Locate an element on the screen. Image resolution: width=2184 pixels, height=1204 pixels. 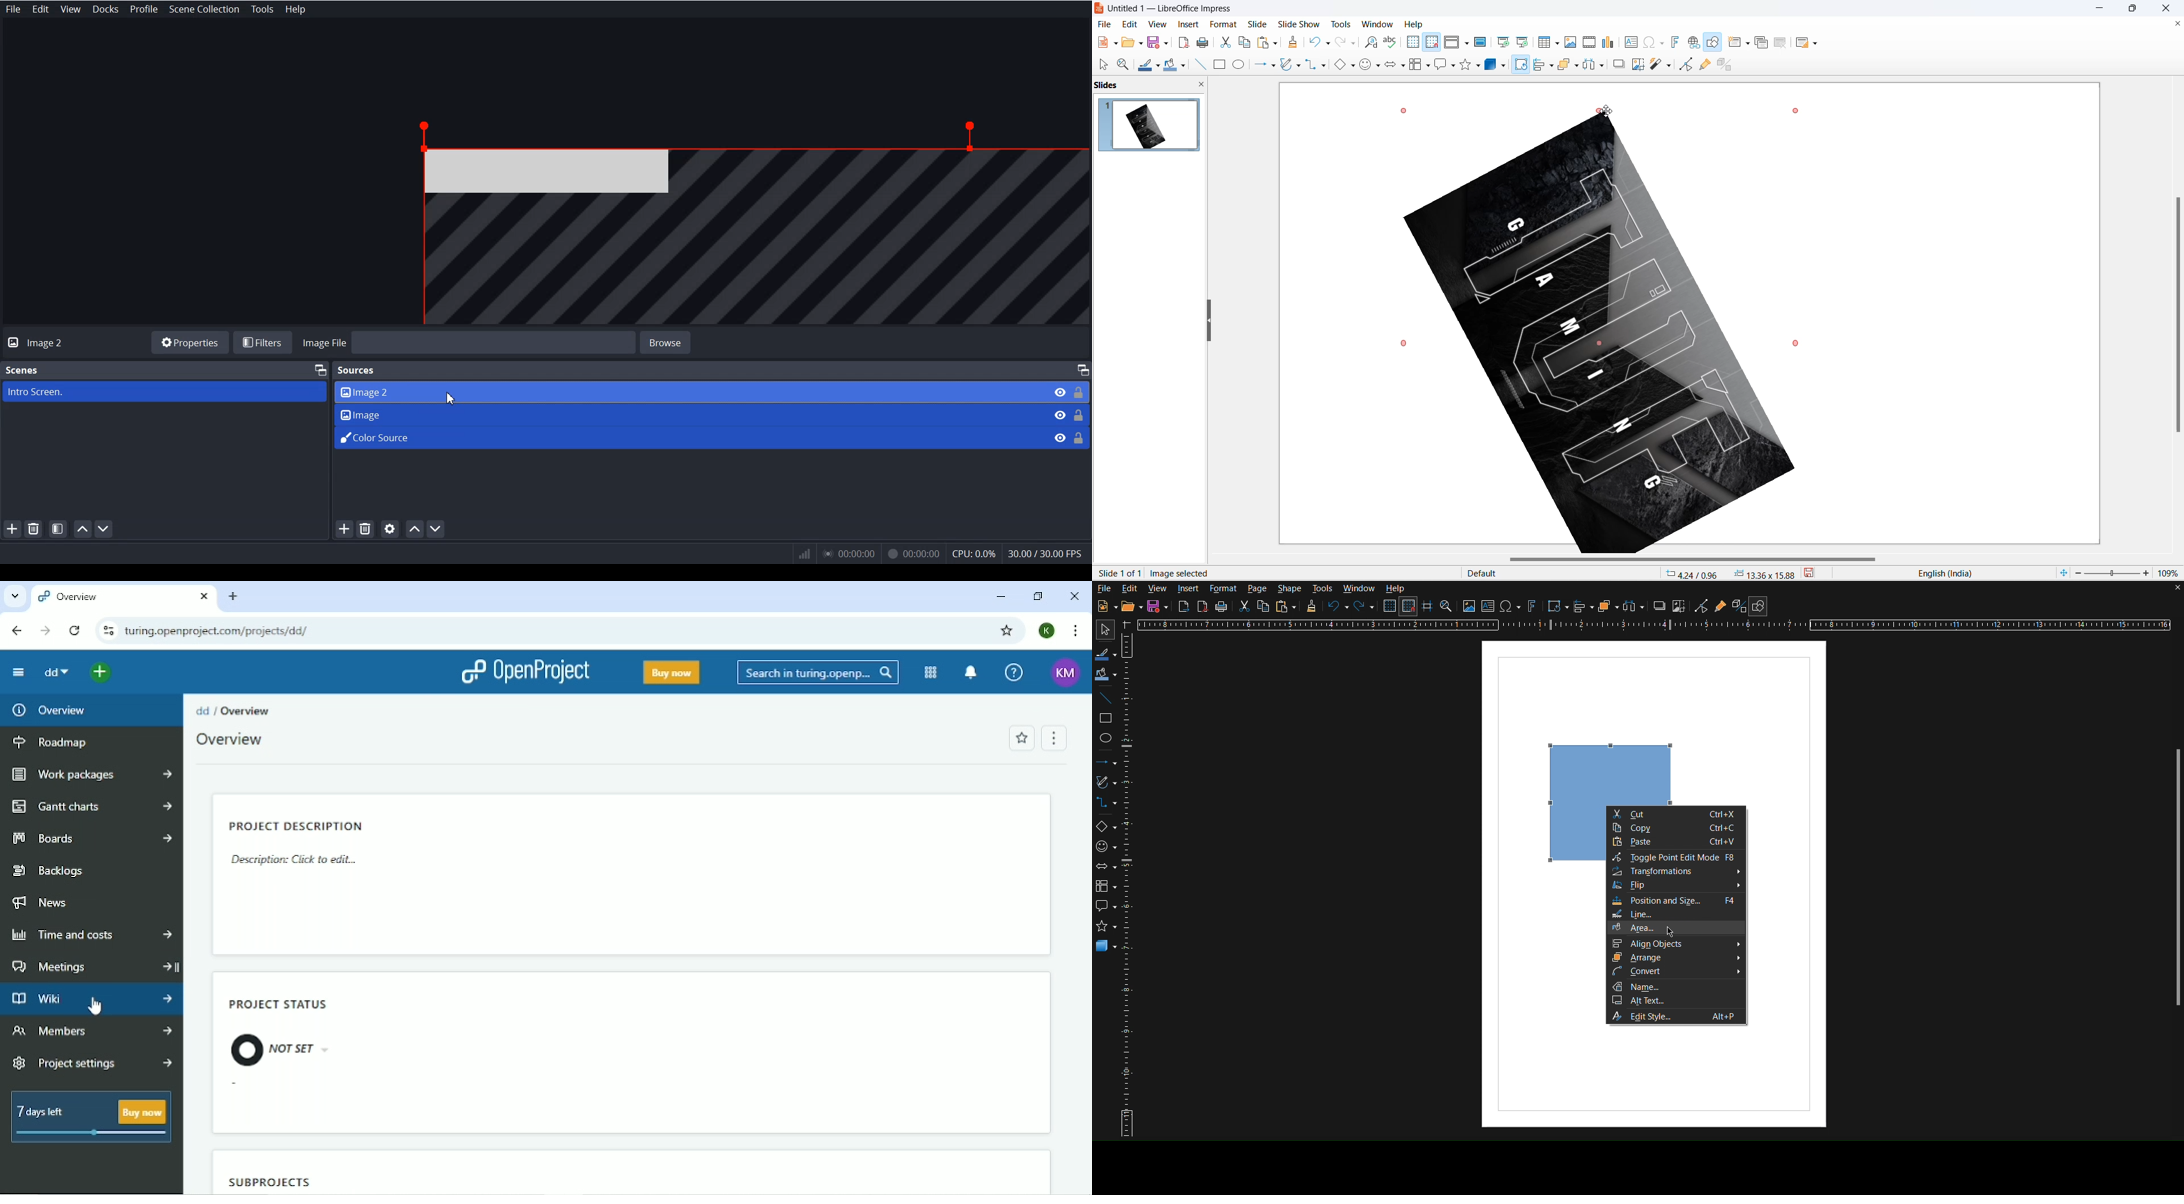
tools is located at coordinates (1345, 24).